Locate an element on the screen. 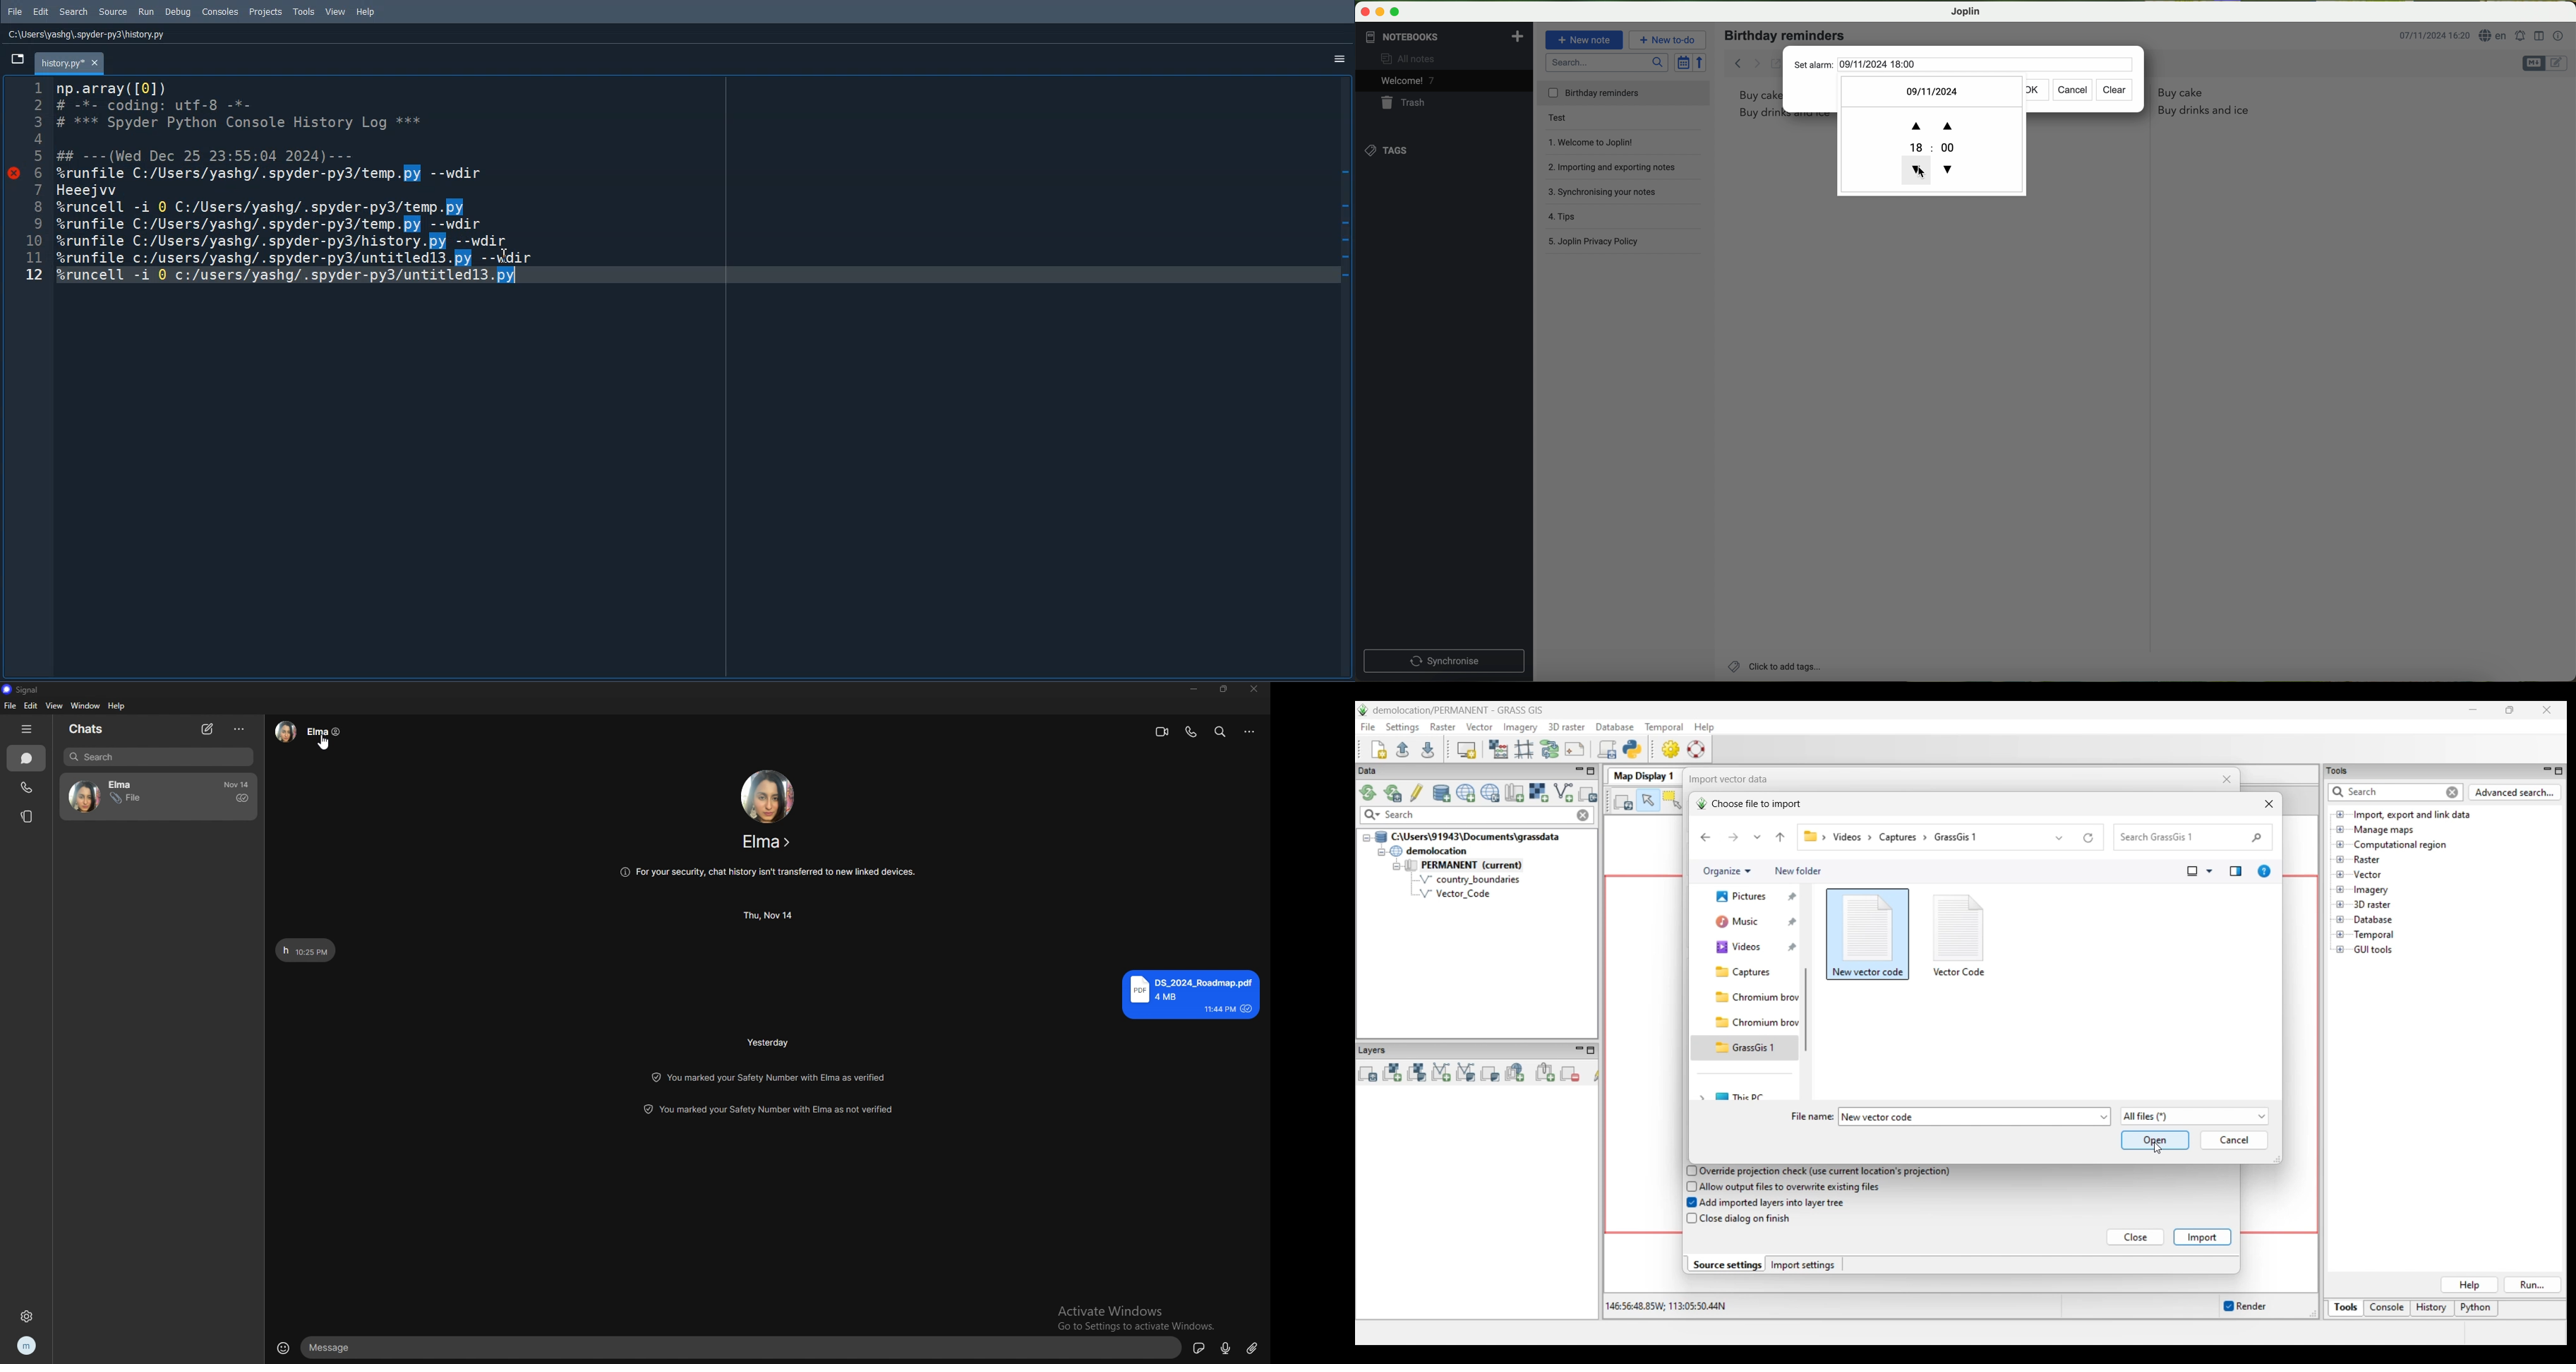 This screenshot has height=1372, width=2576. 09/11/2024 is located at coordinates (1939, 89).